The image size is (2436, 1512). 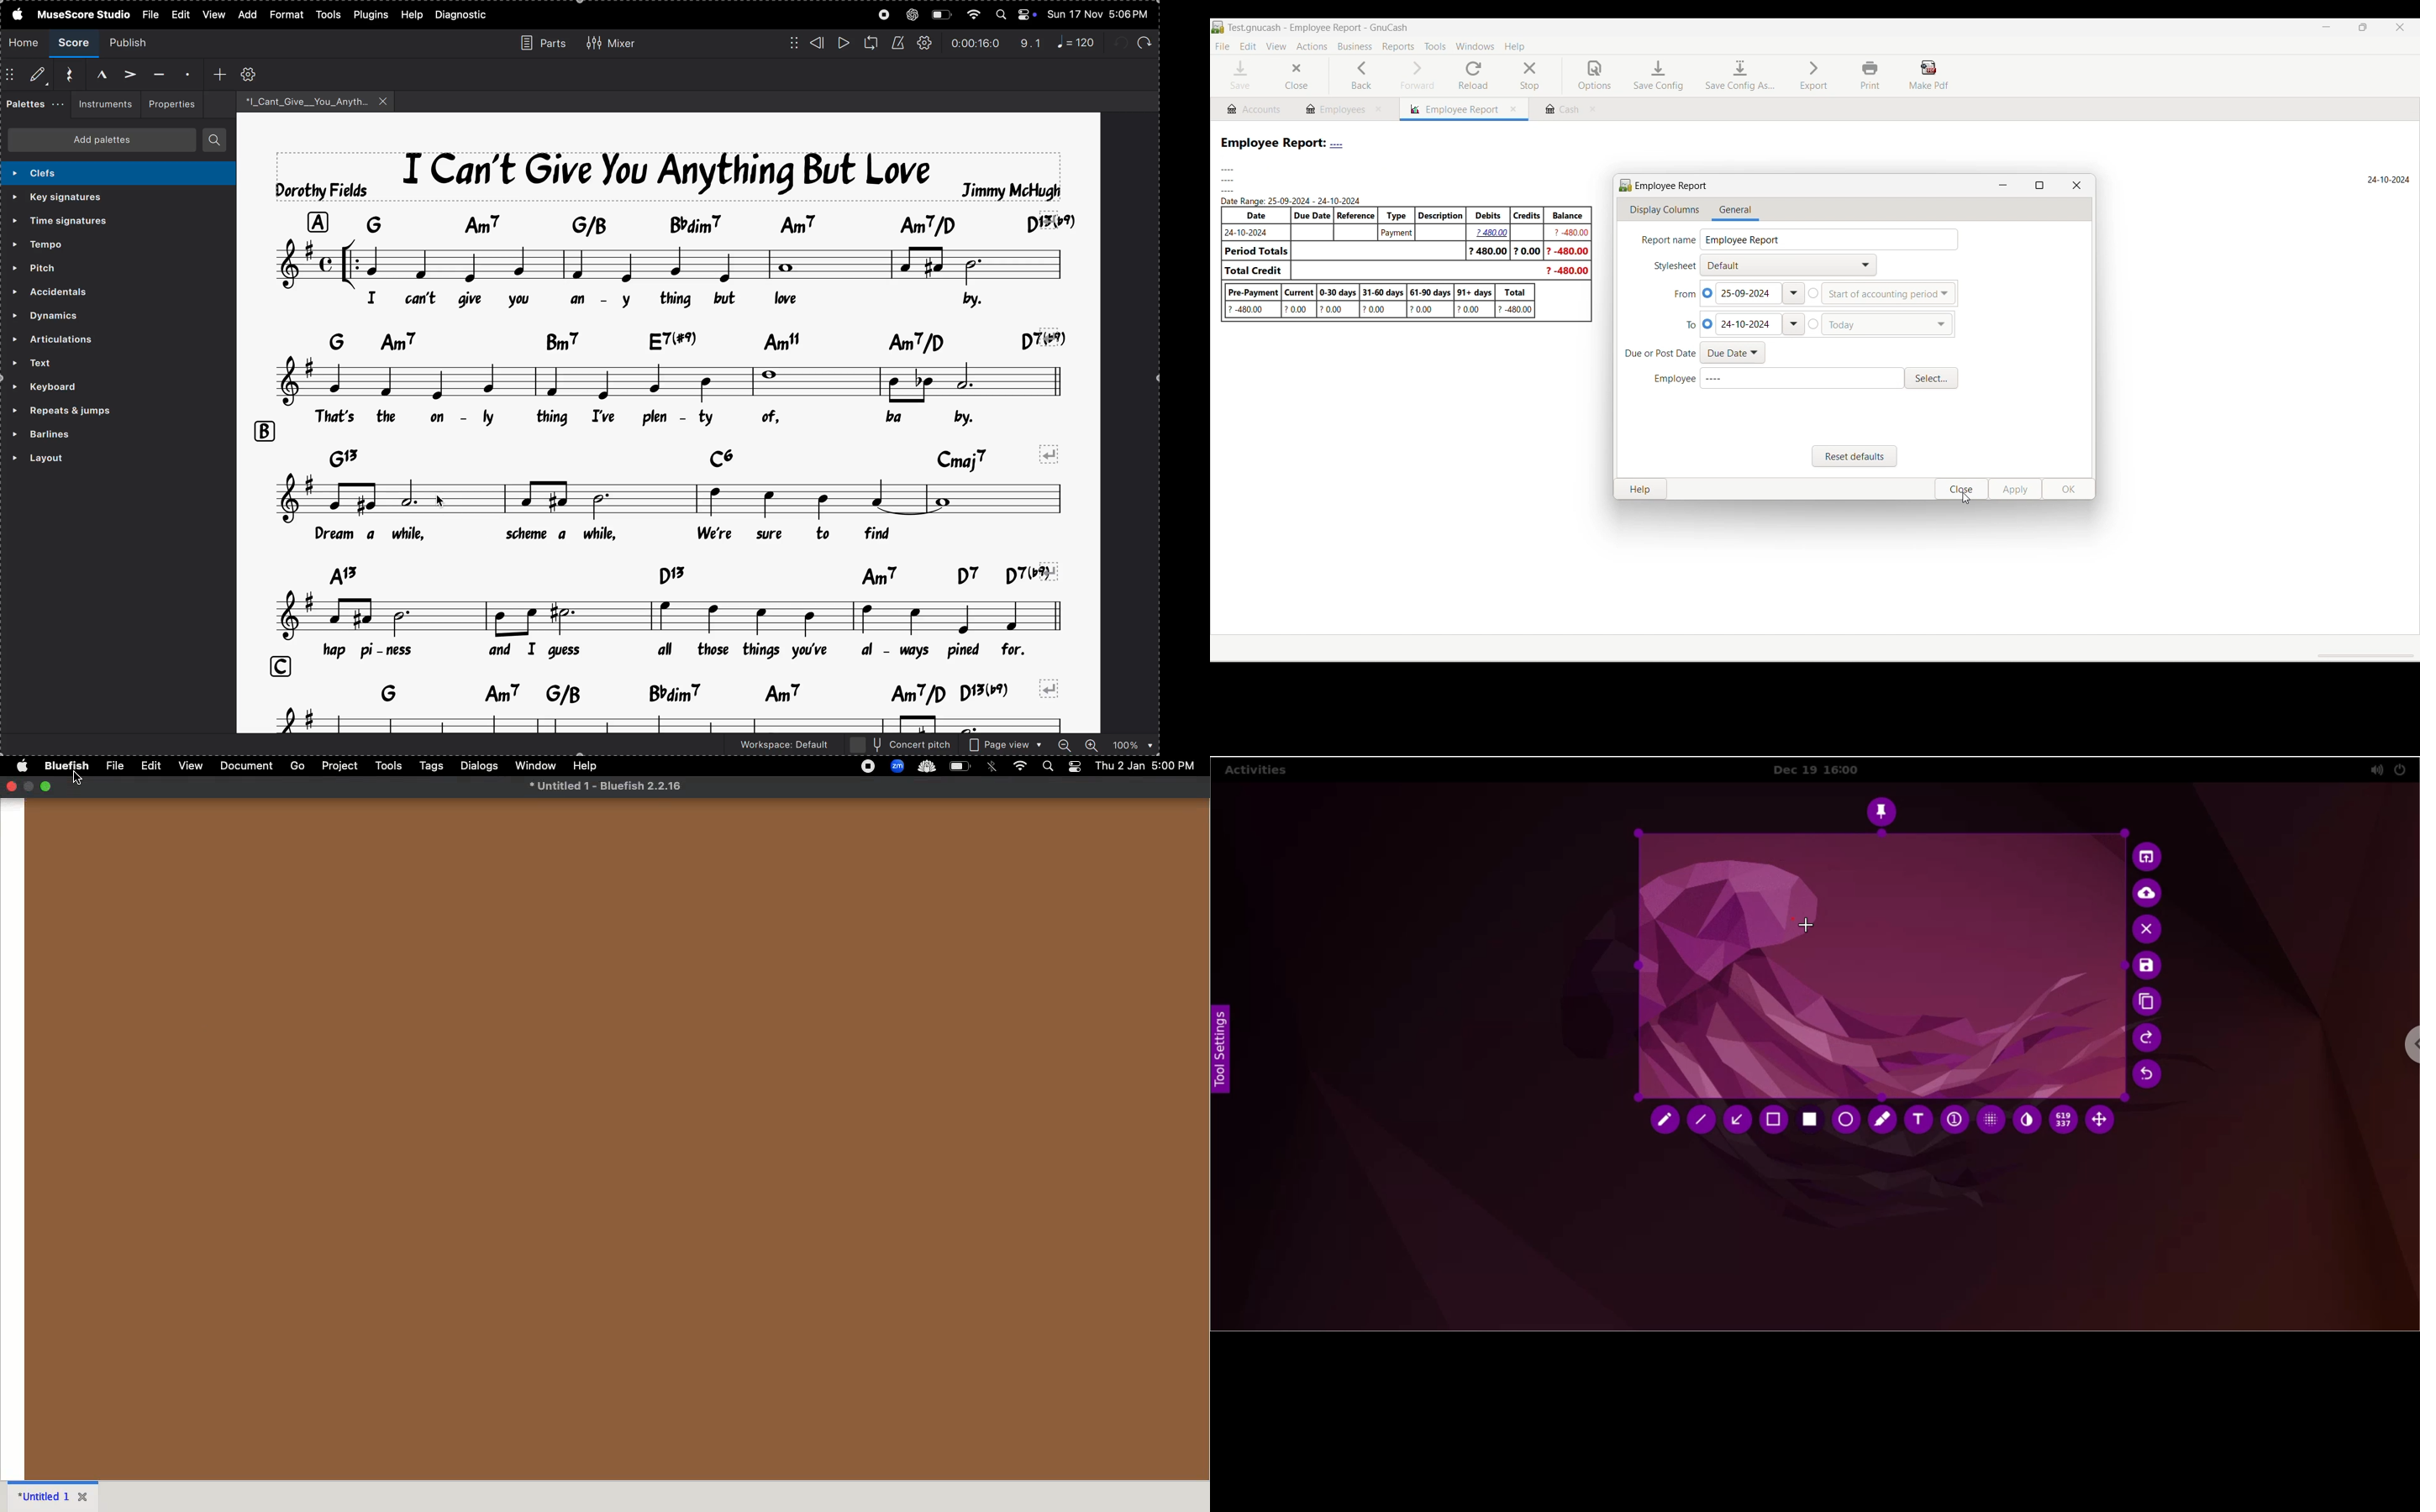 I want to click on maximize, so click(x=48, y=789).